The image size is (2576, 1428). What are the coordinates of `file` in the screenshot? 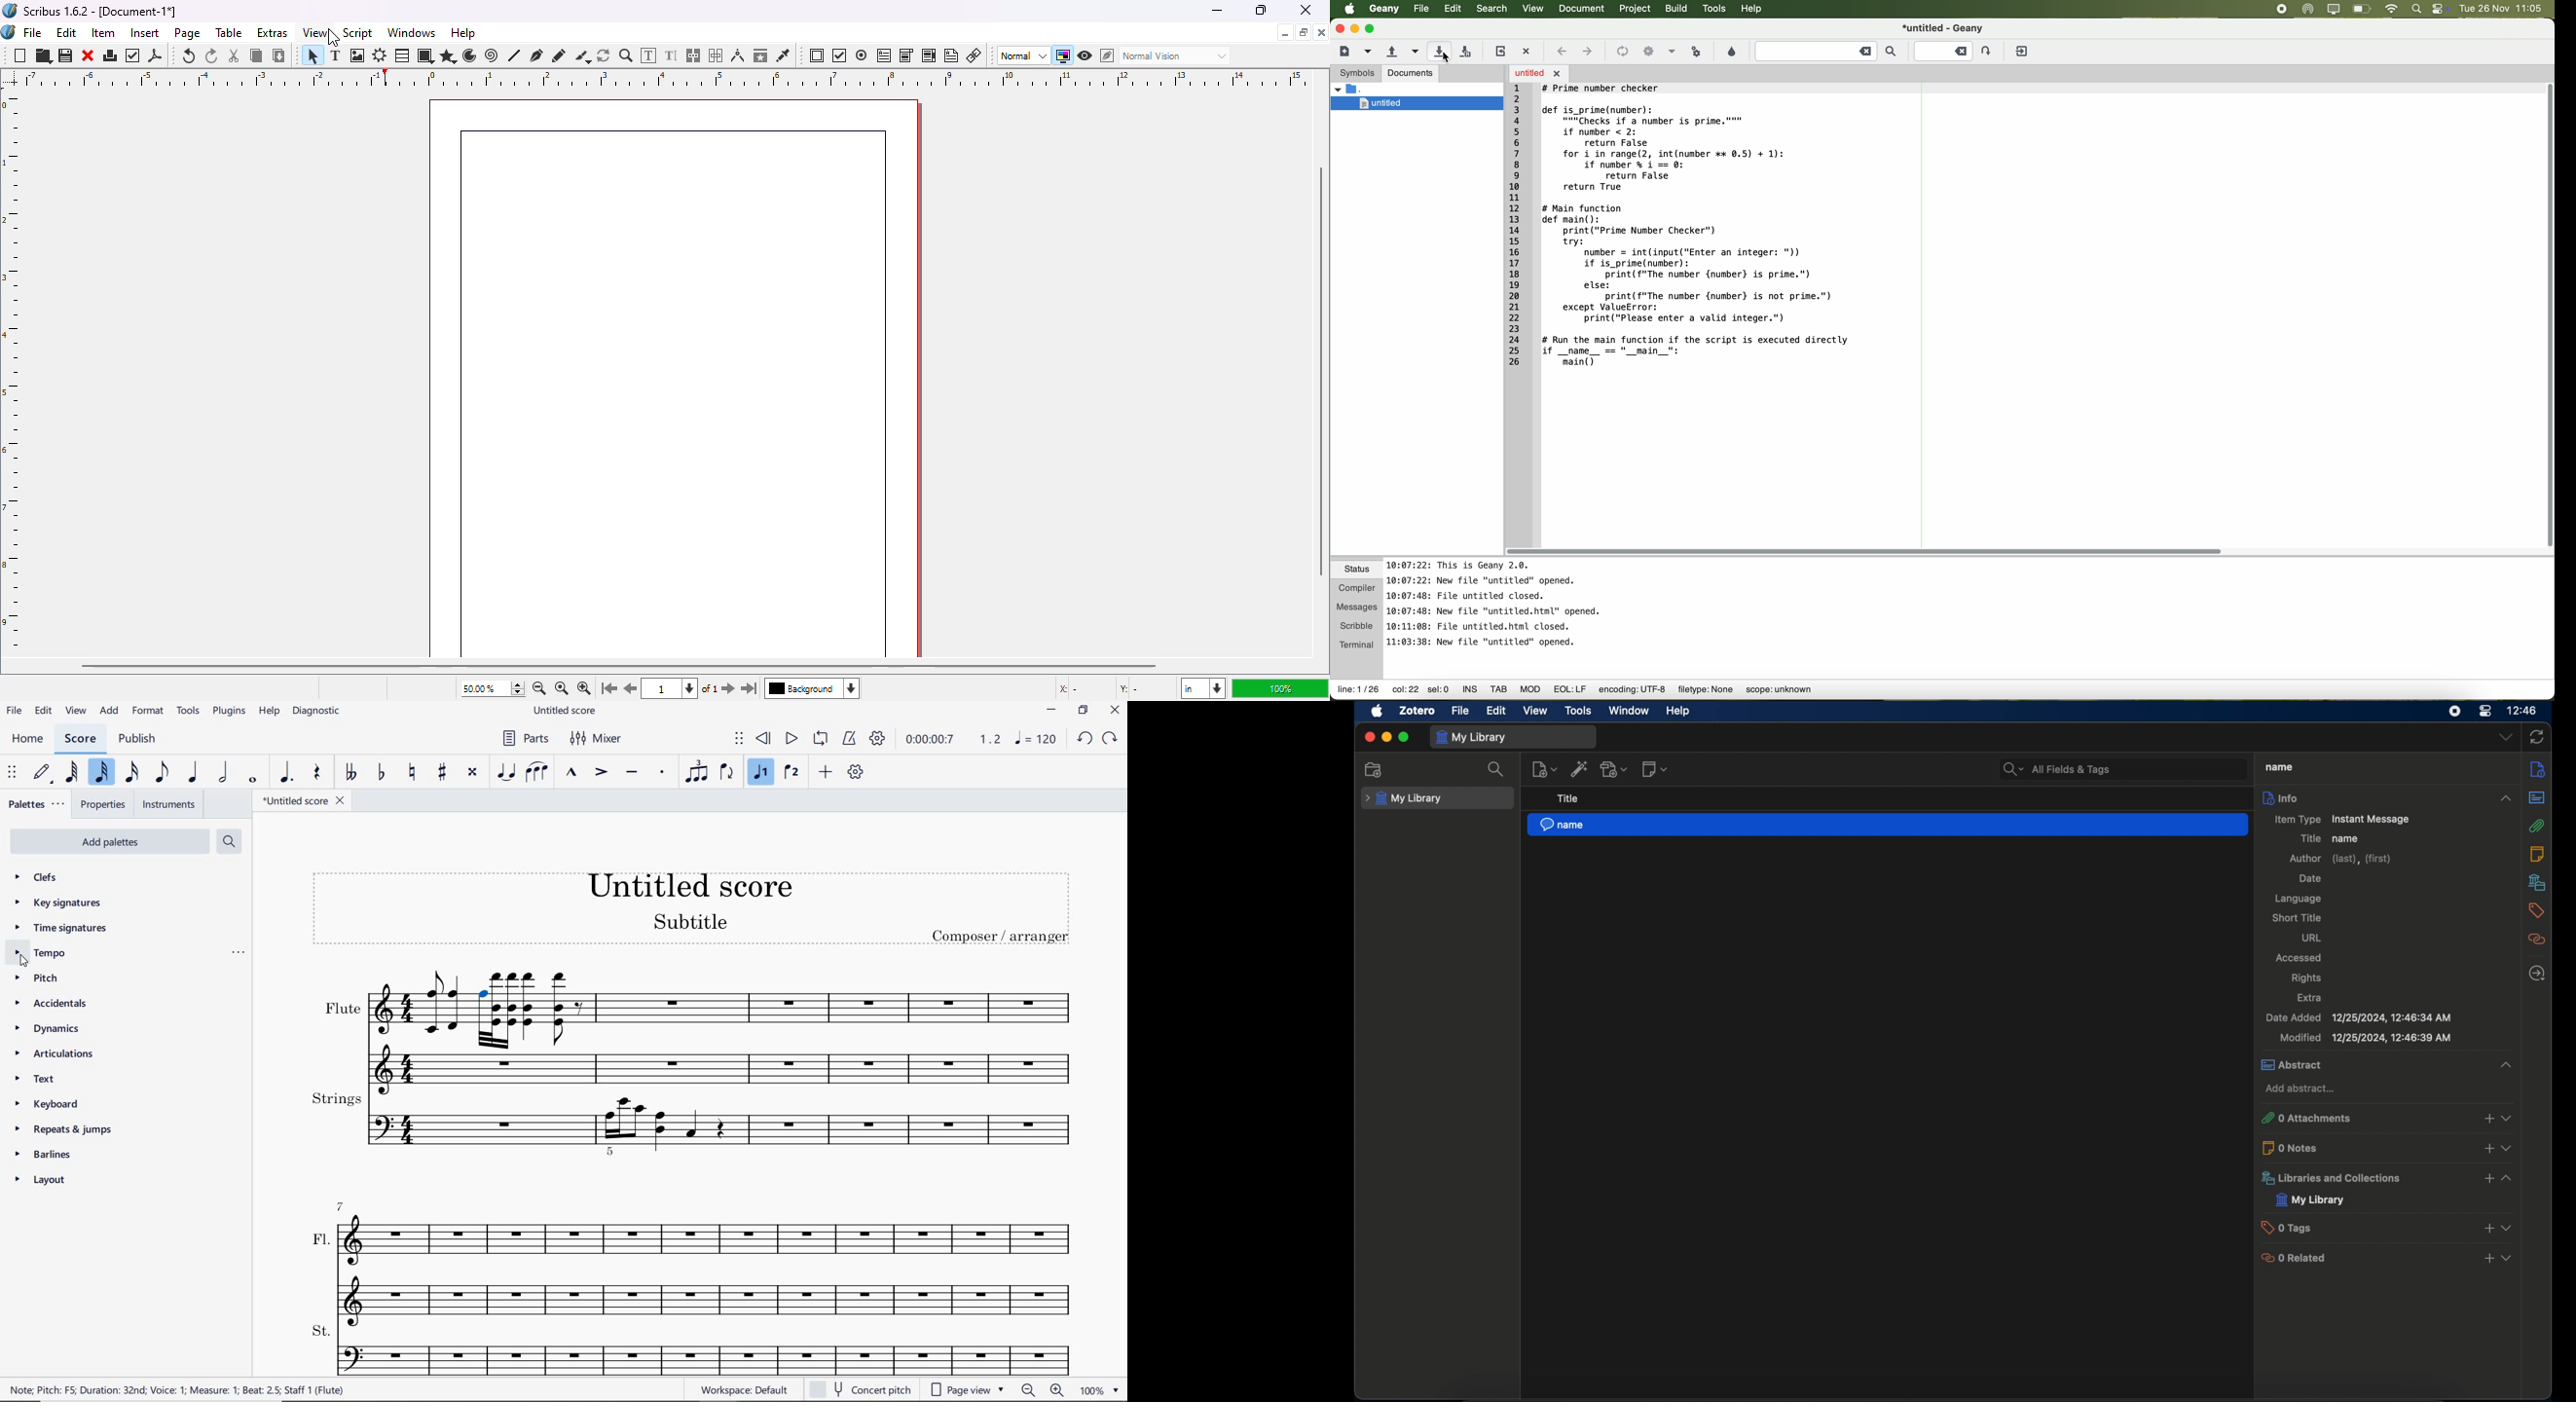 It's located at (33, 32).